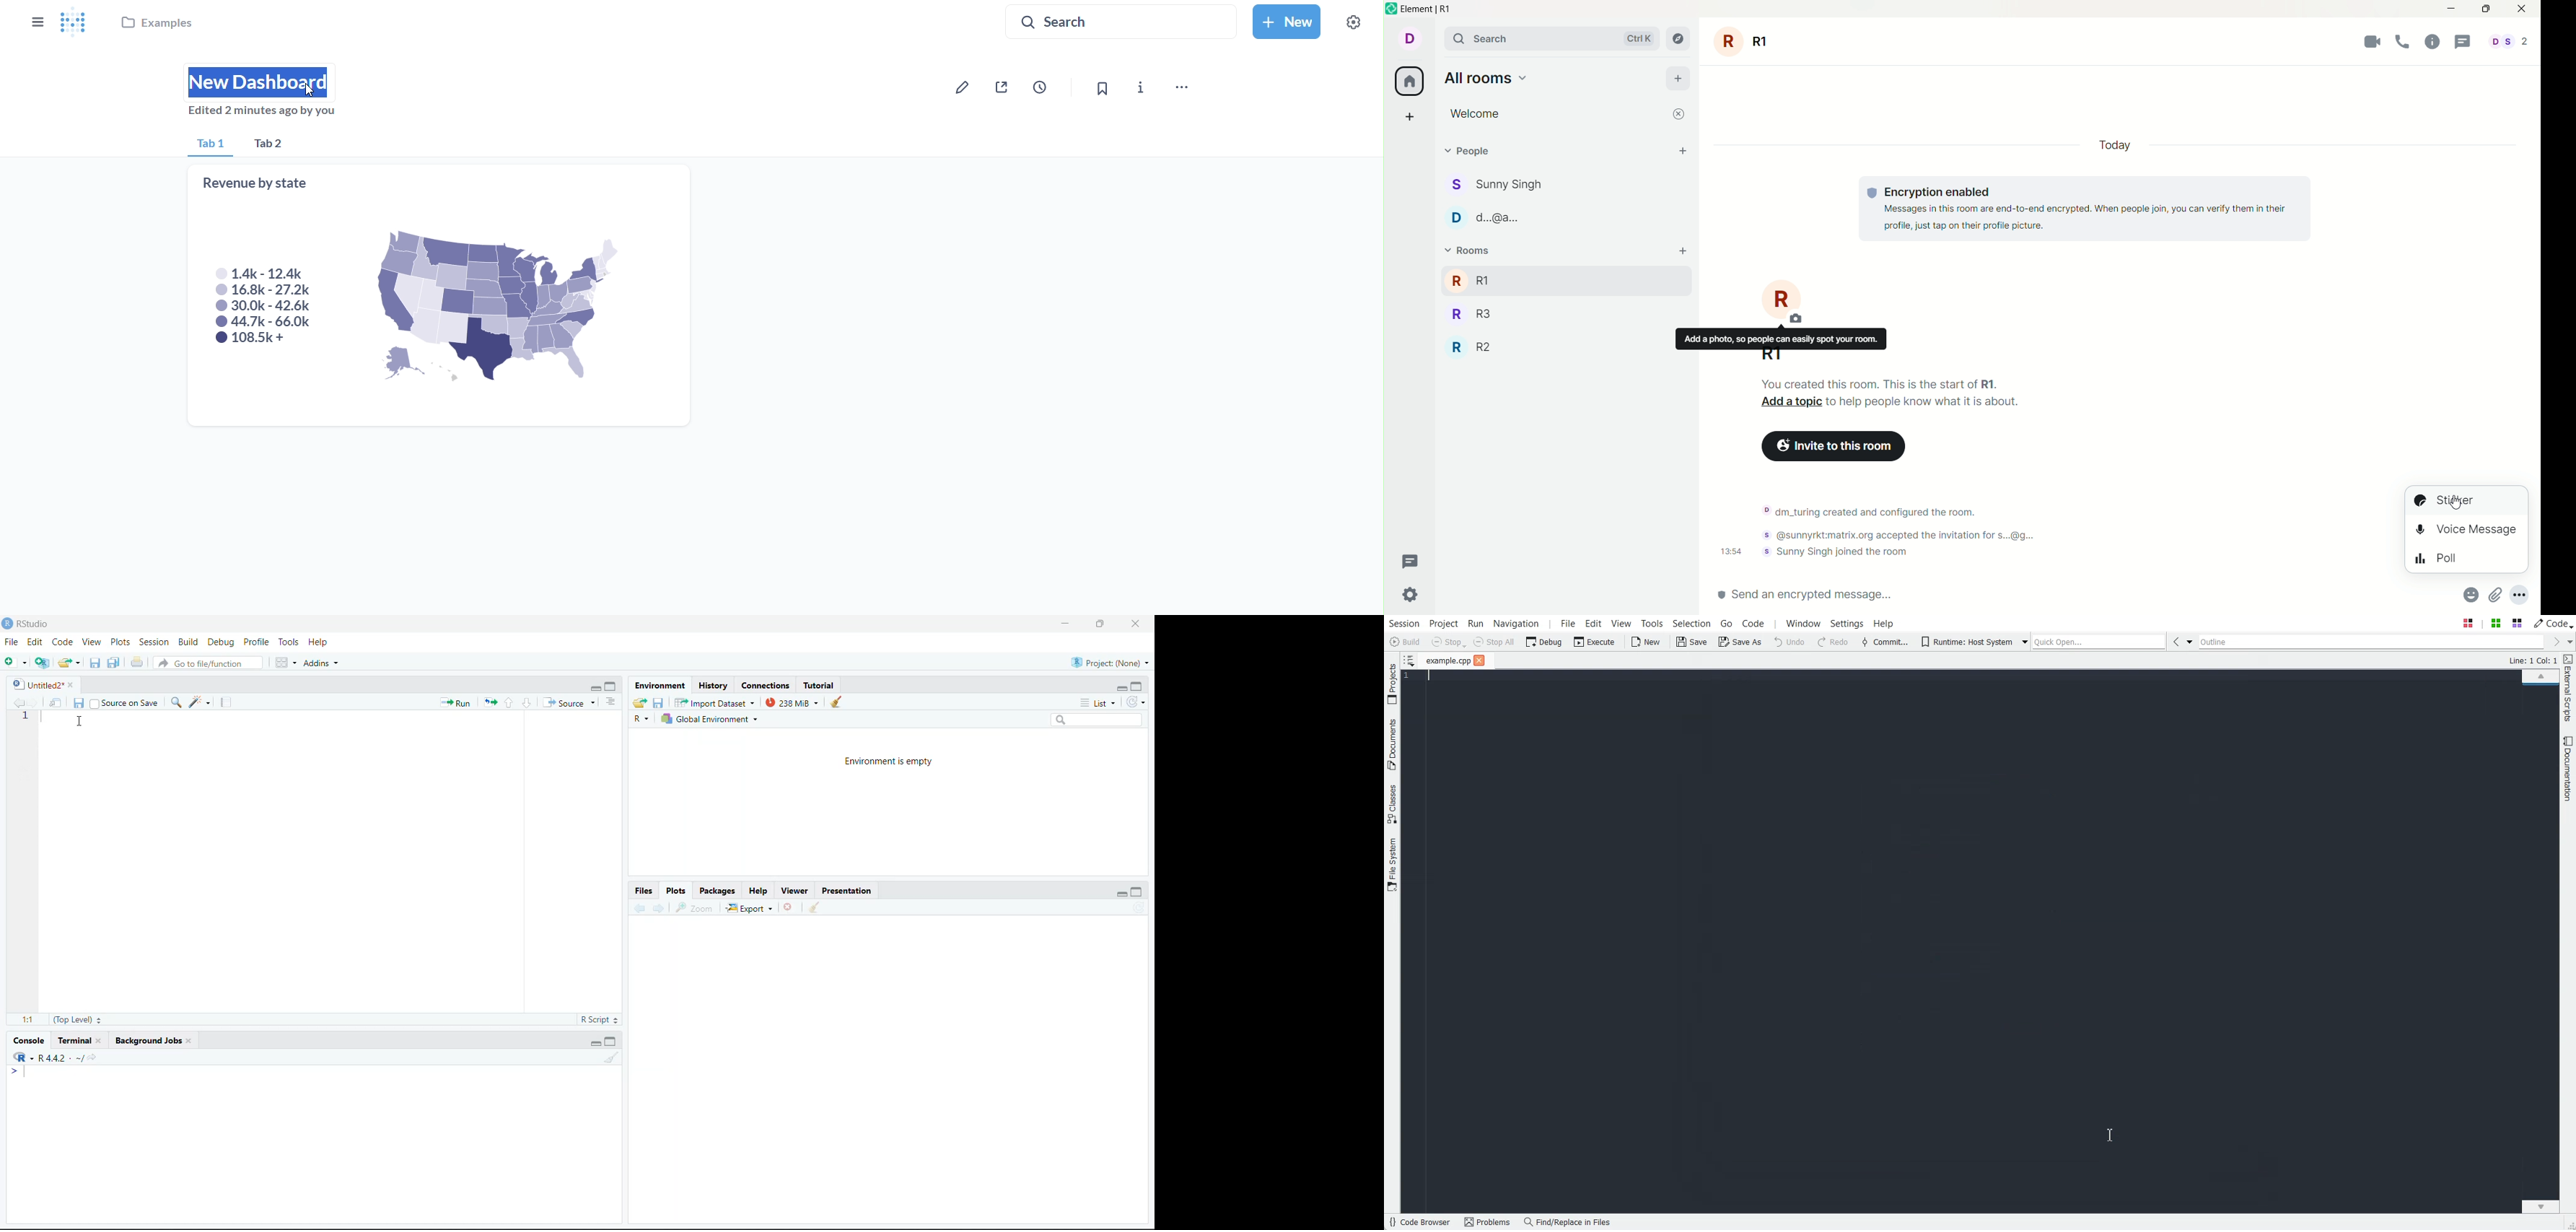 Image resolution: width=2576 pixels, height=1232 pixels. What do you see at coordinates (659, 703) in the screenshot?
I see `save` at bounding box center [659, 703].